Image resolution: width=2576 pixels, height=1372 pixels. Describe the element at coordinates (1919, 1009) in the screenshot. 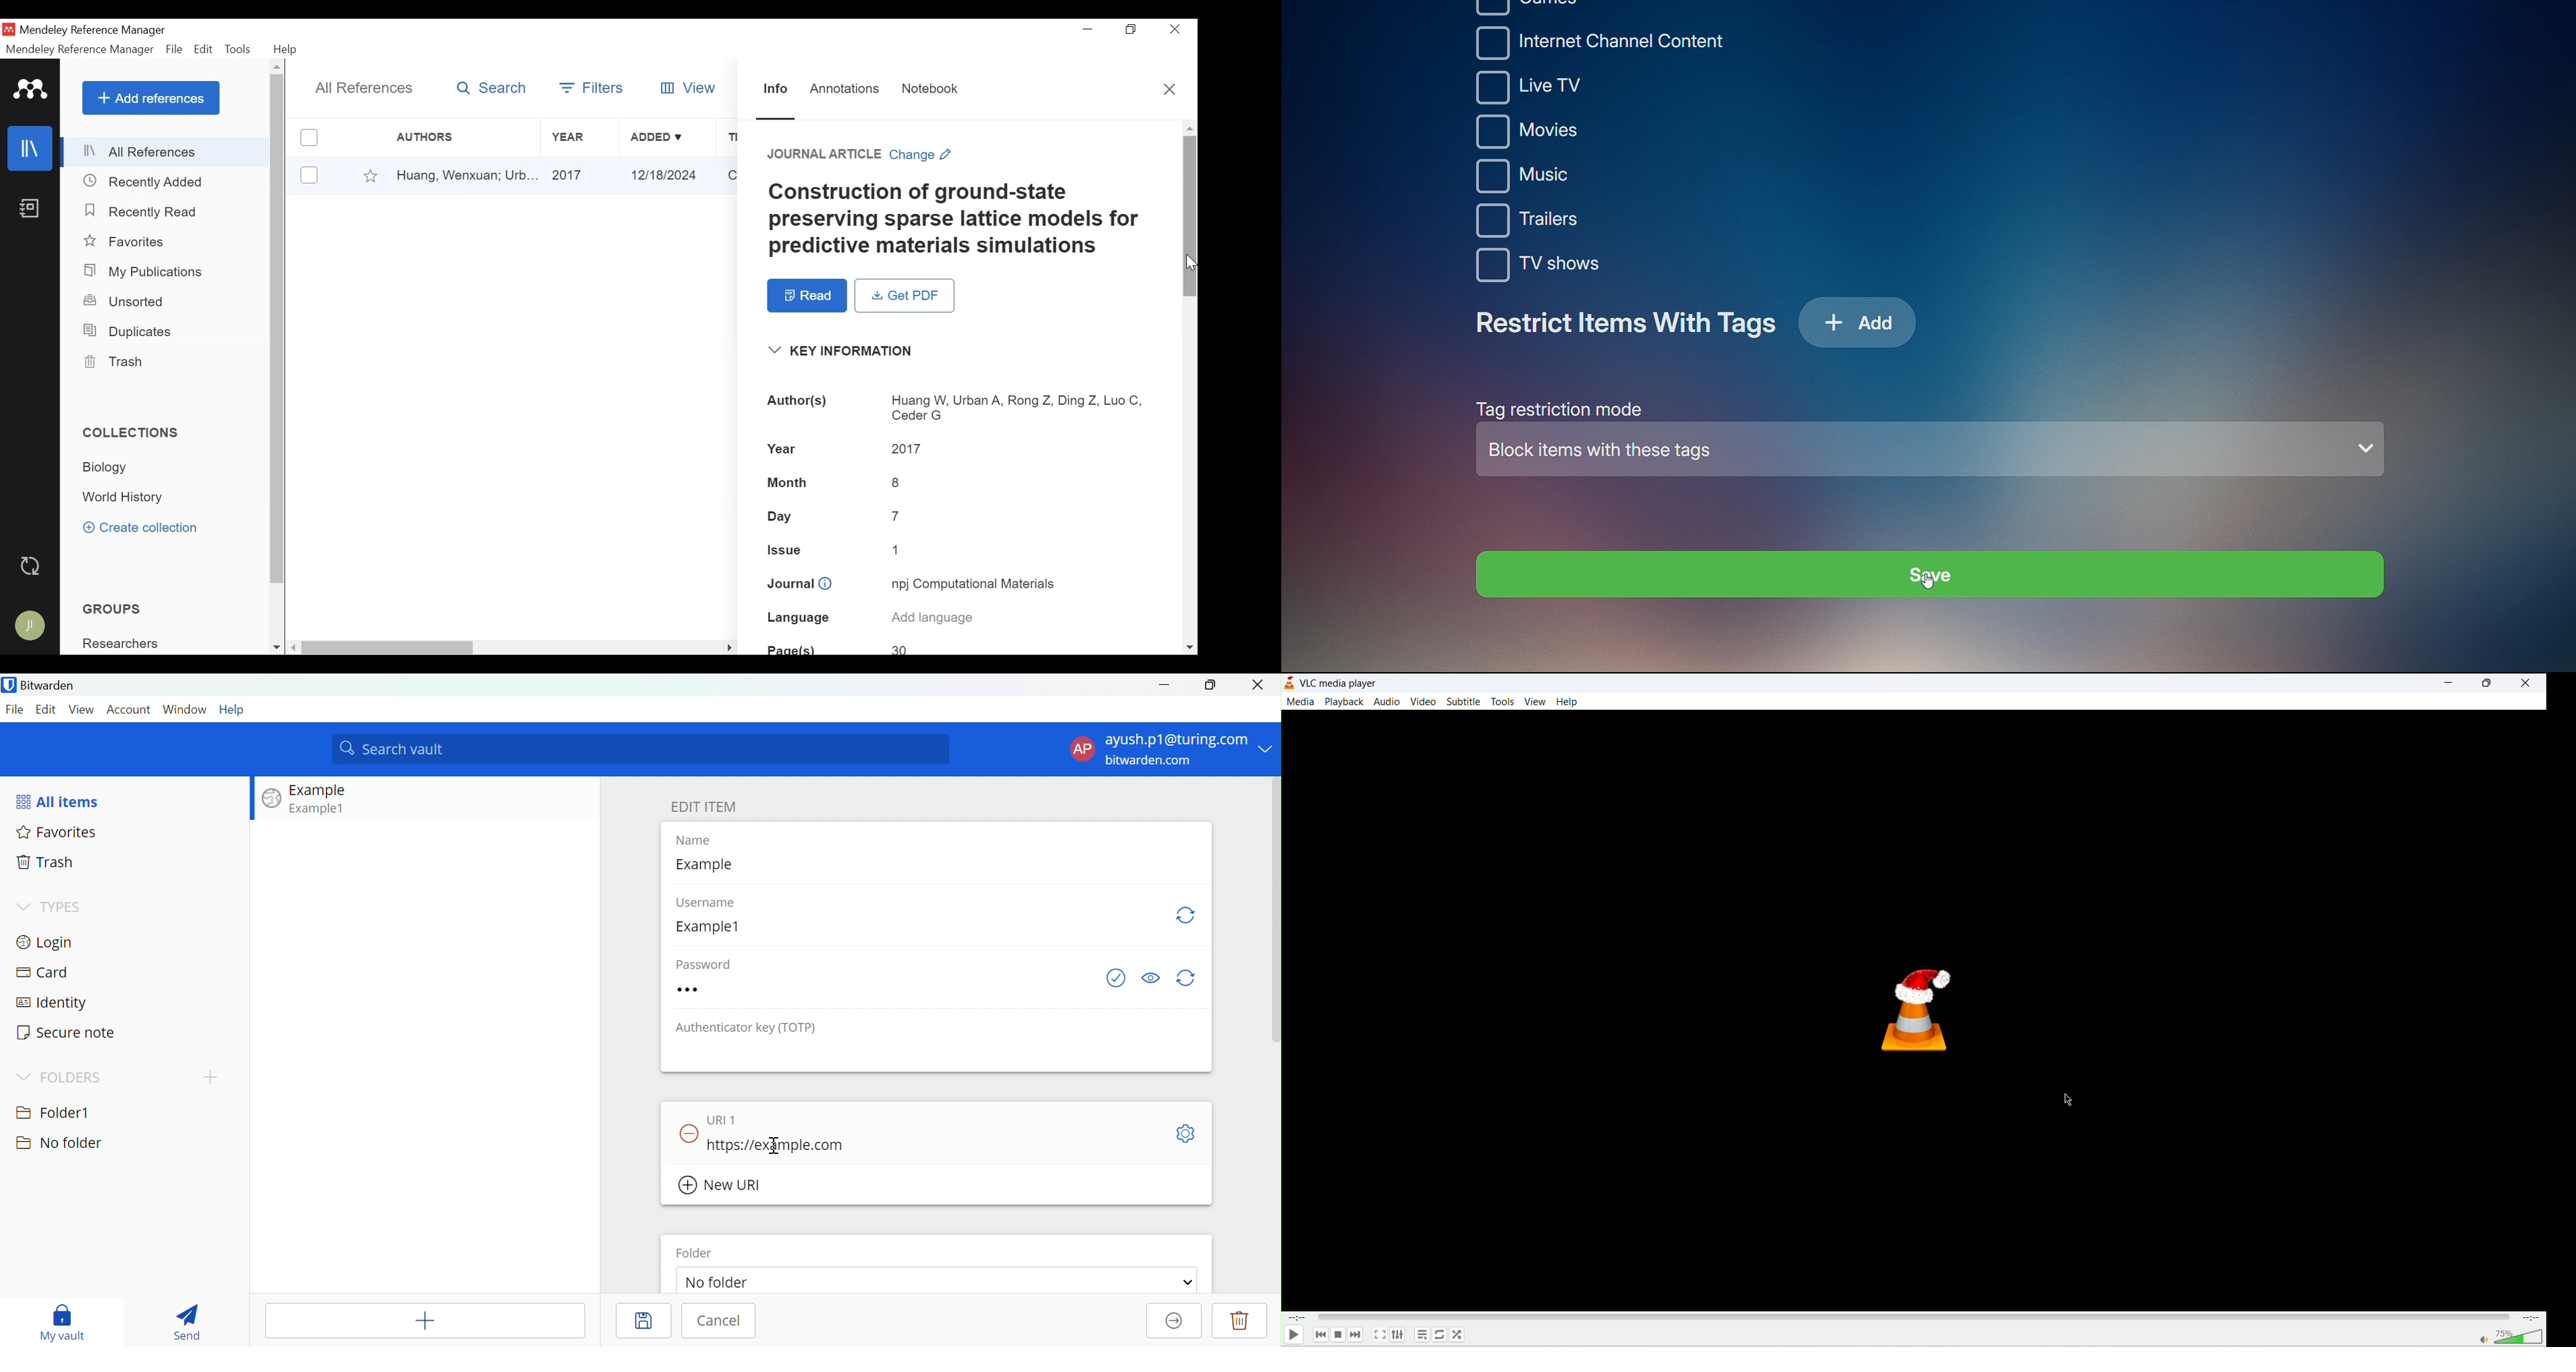

I see `VLC Icon` at that location.